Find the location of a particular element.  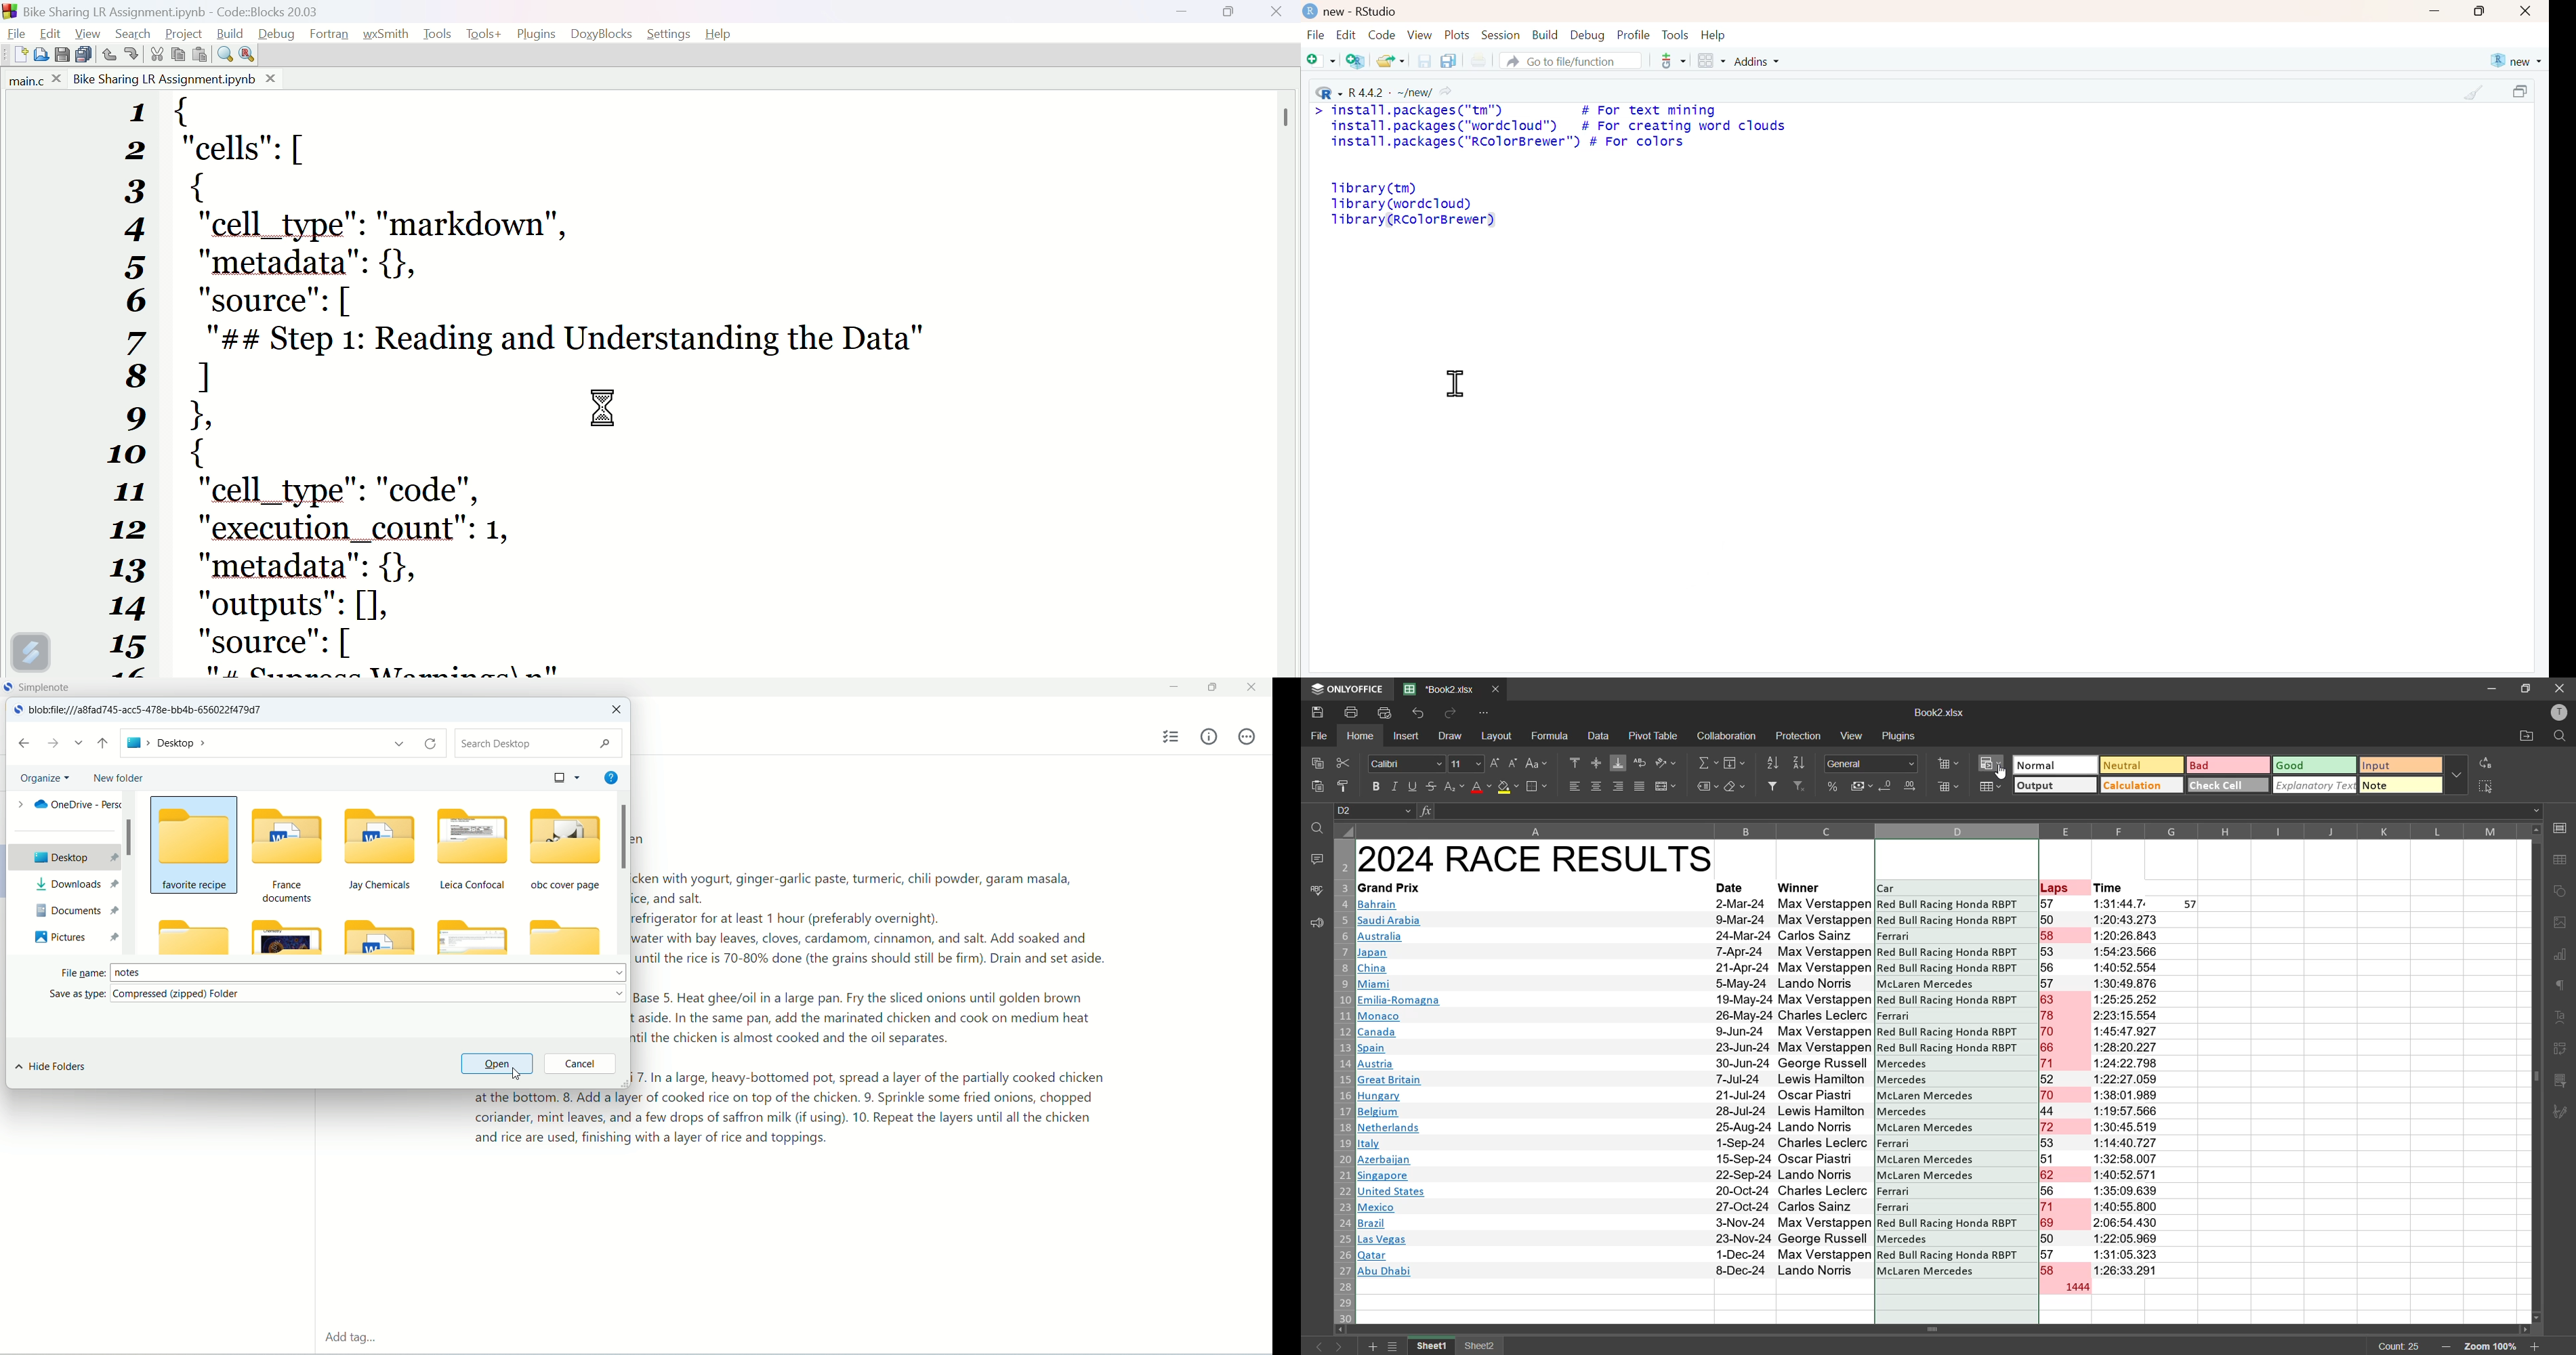

new - RStudio is located at coordinates (1363, 12).